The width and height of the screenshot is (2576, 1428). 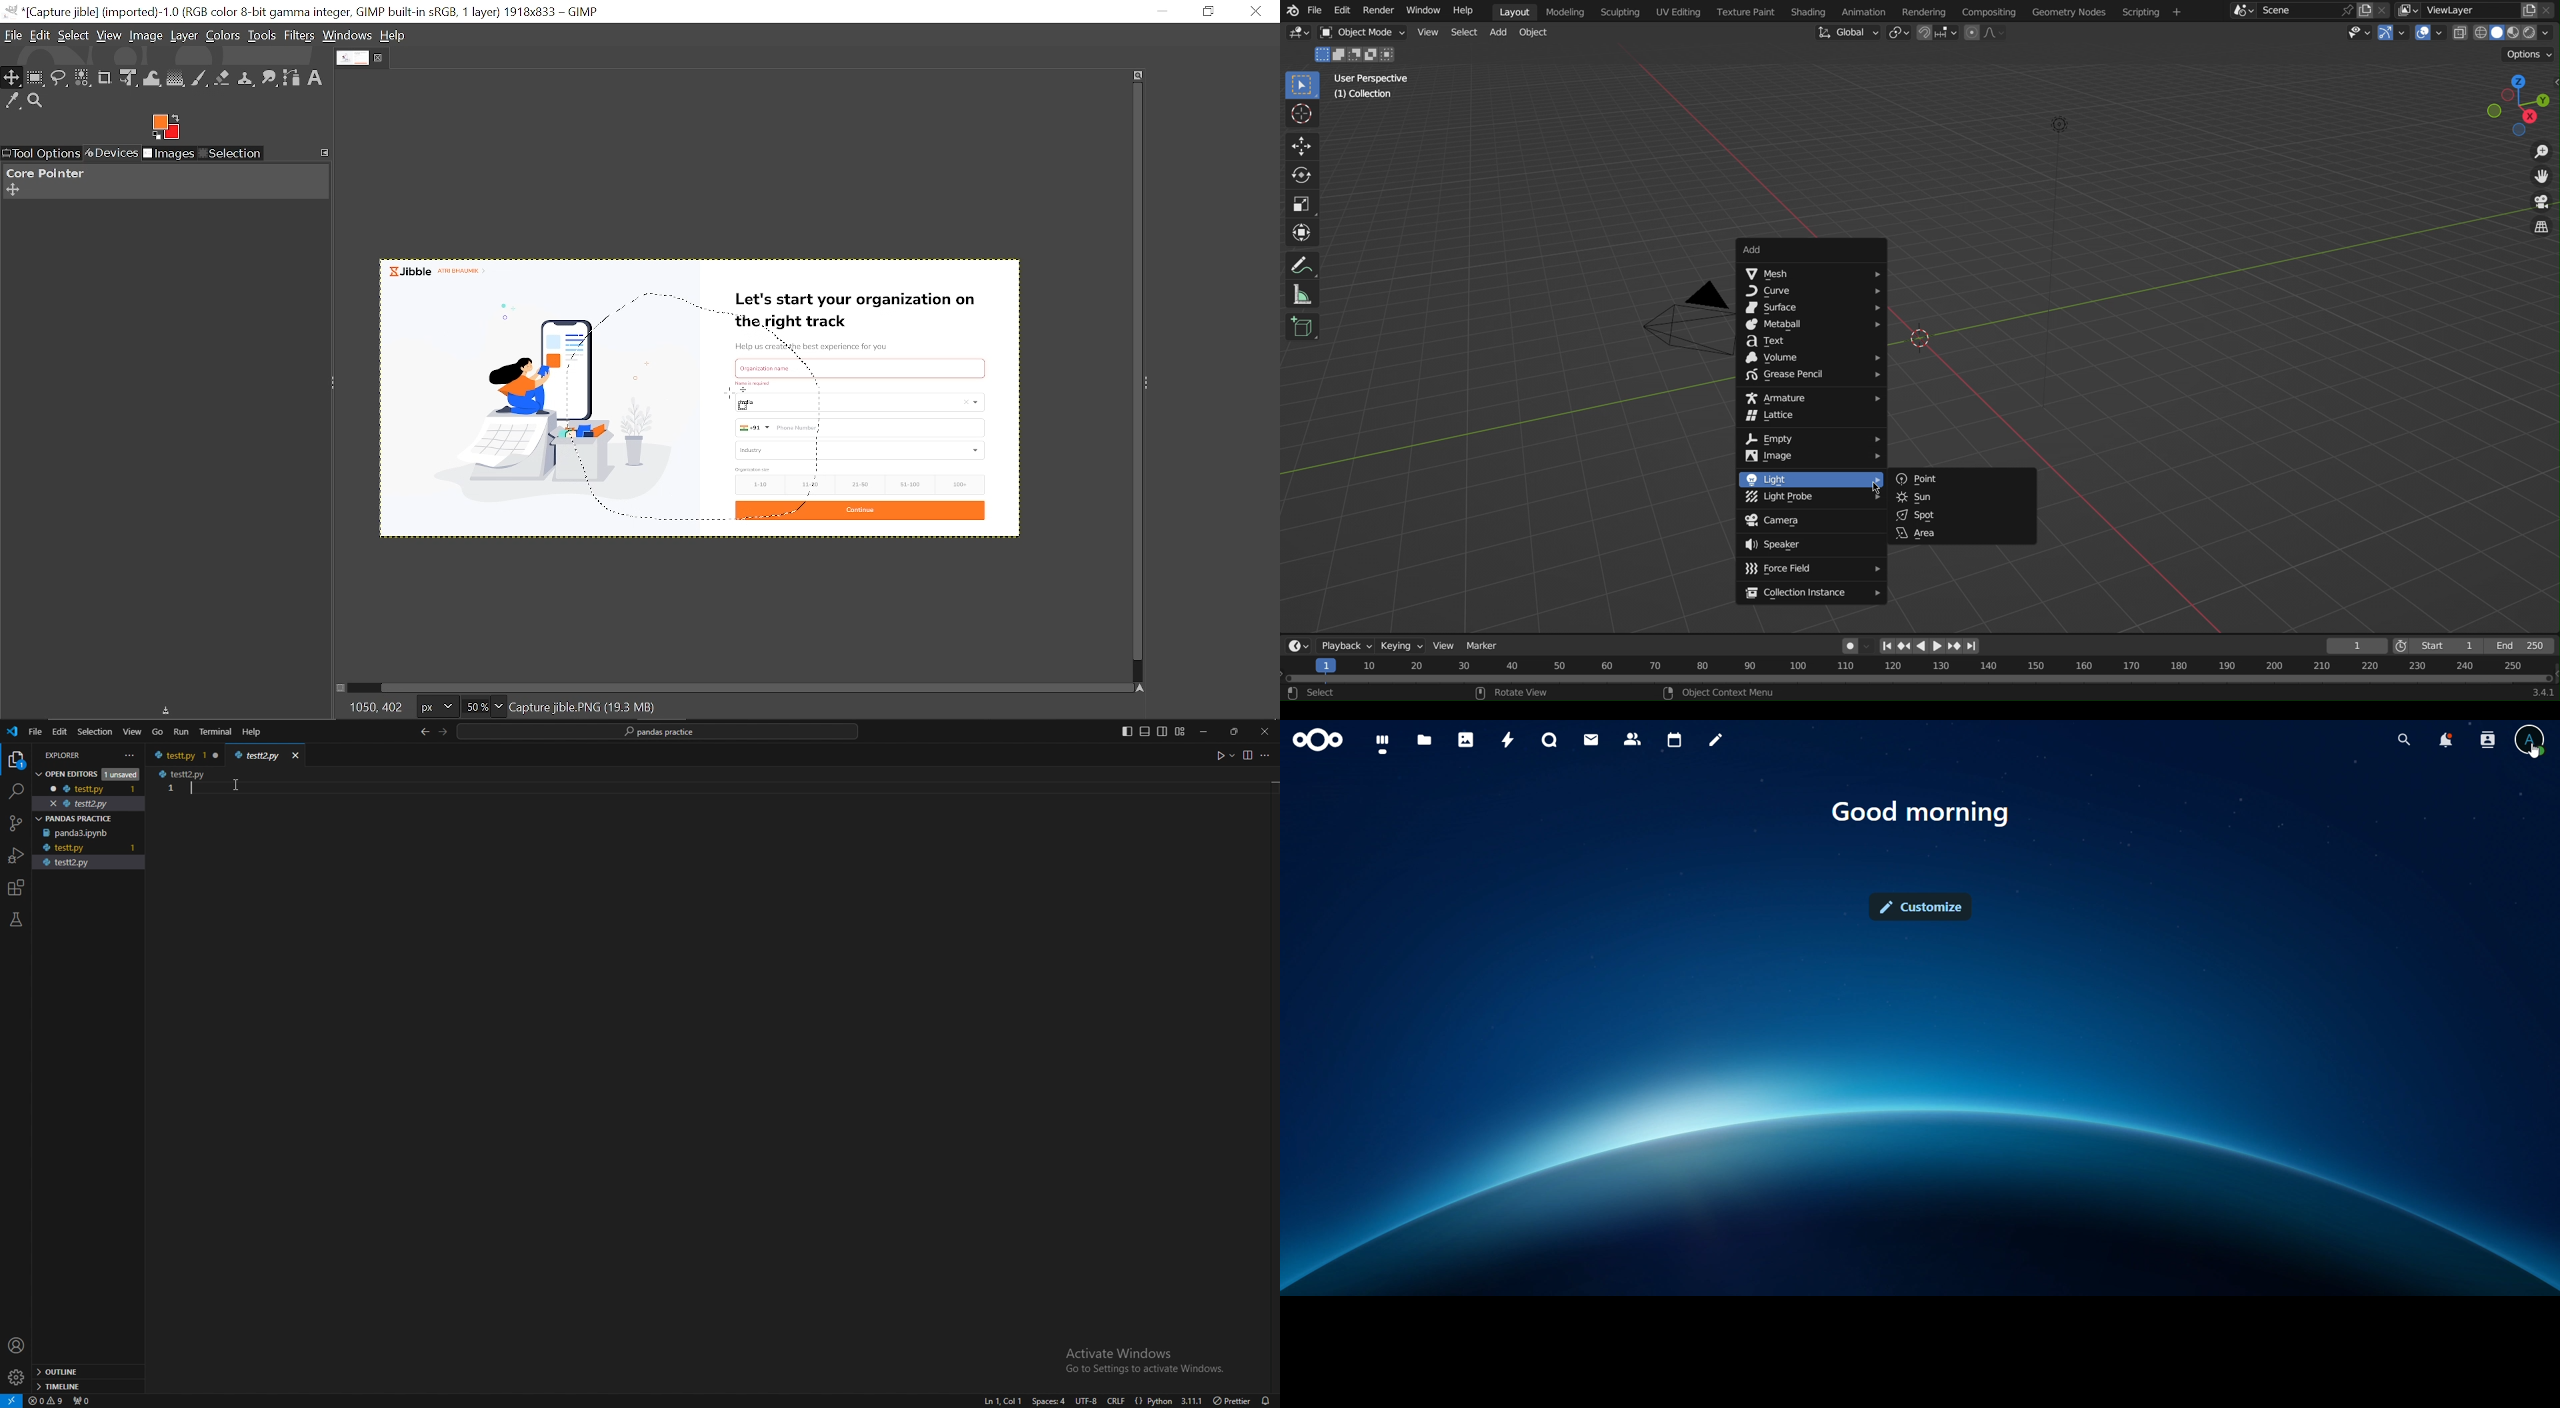 I want to click on Configure this tab, so click(x=326, y=151).